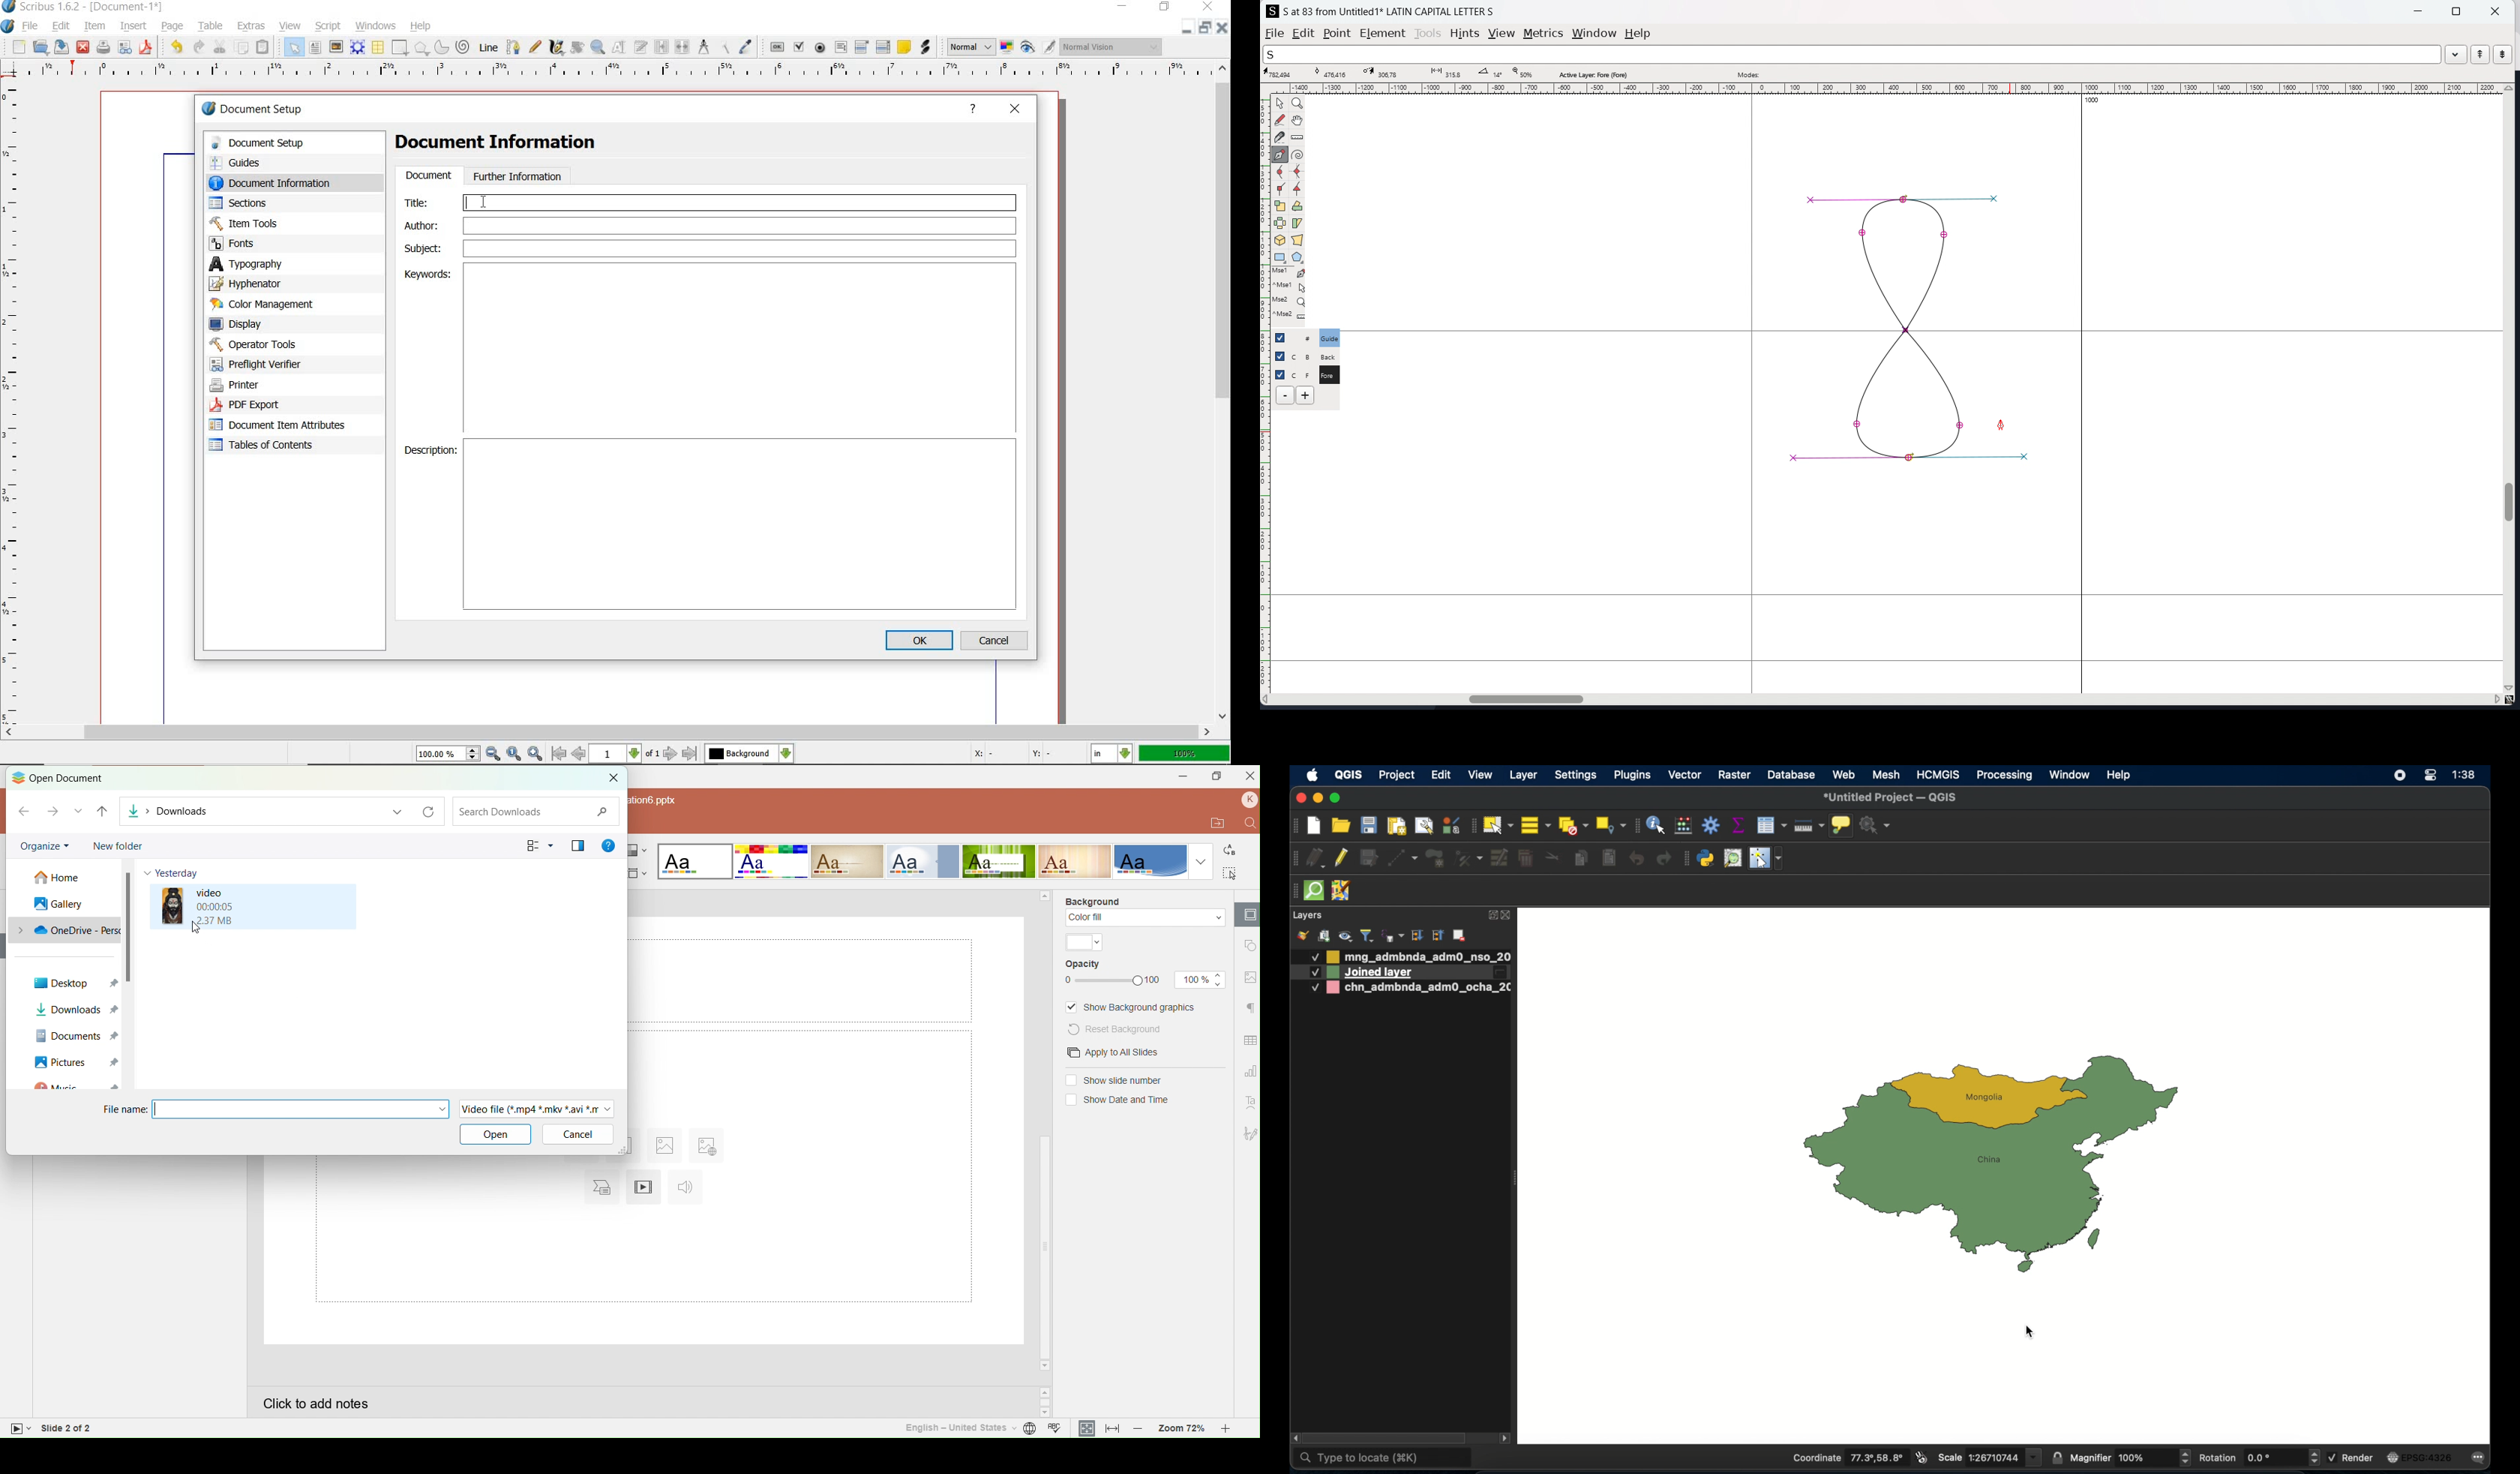 This screenshot has width=2520, height=1484. I want to click on tables of contents, so click(271, 446).